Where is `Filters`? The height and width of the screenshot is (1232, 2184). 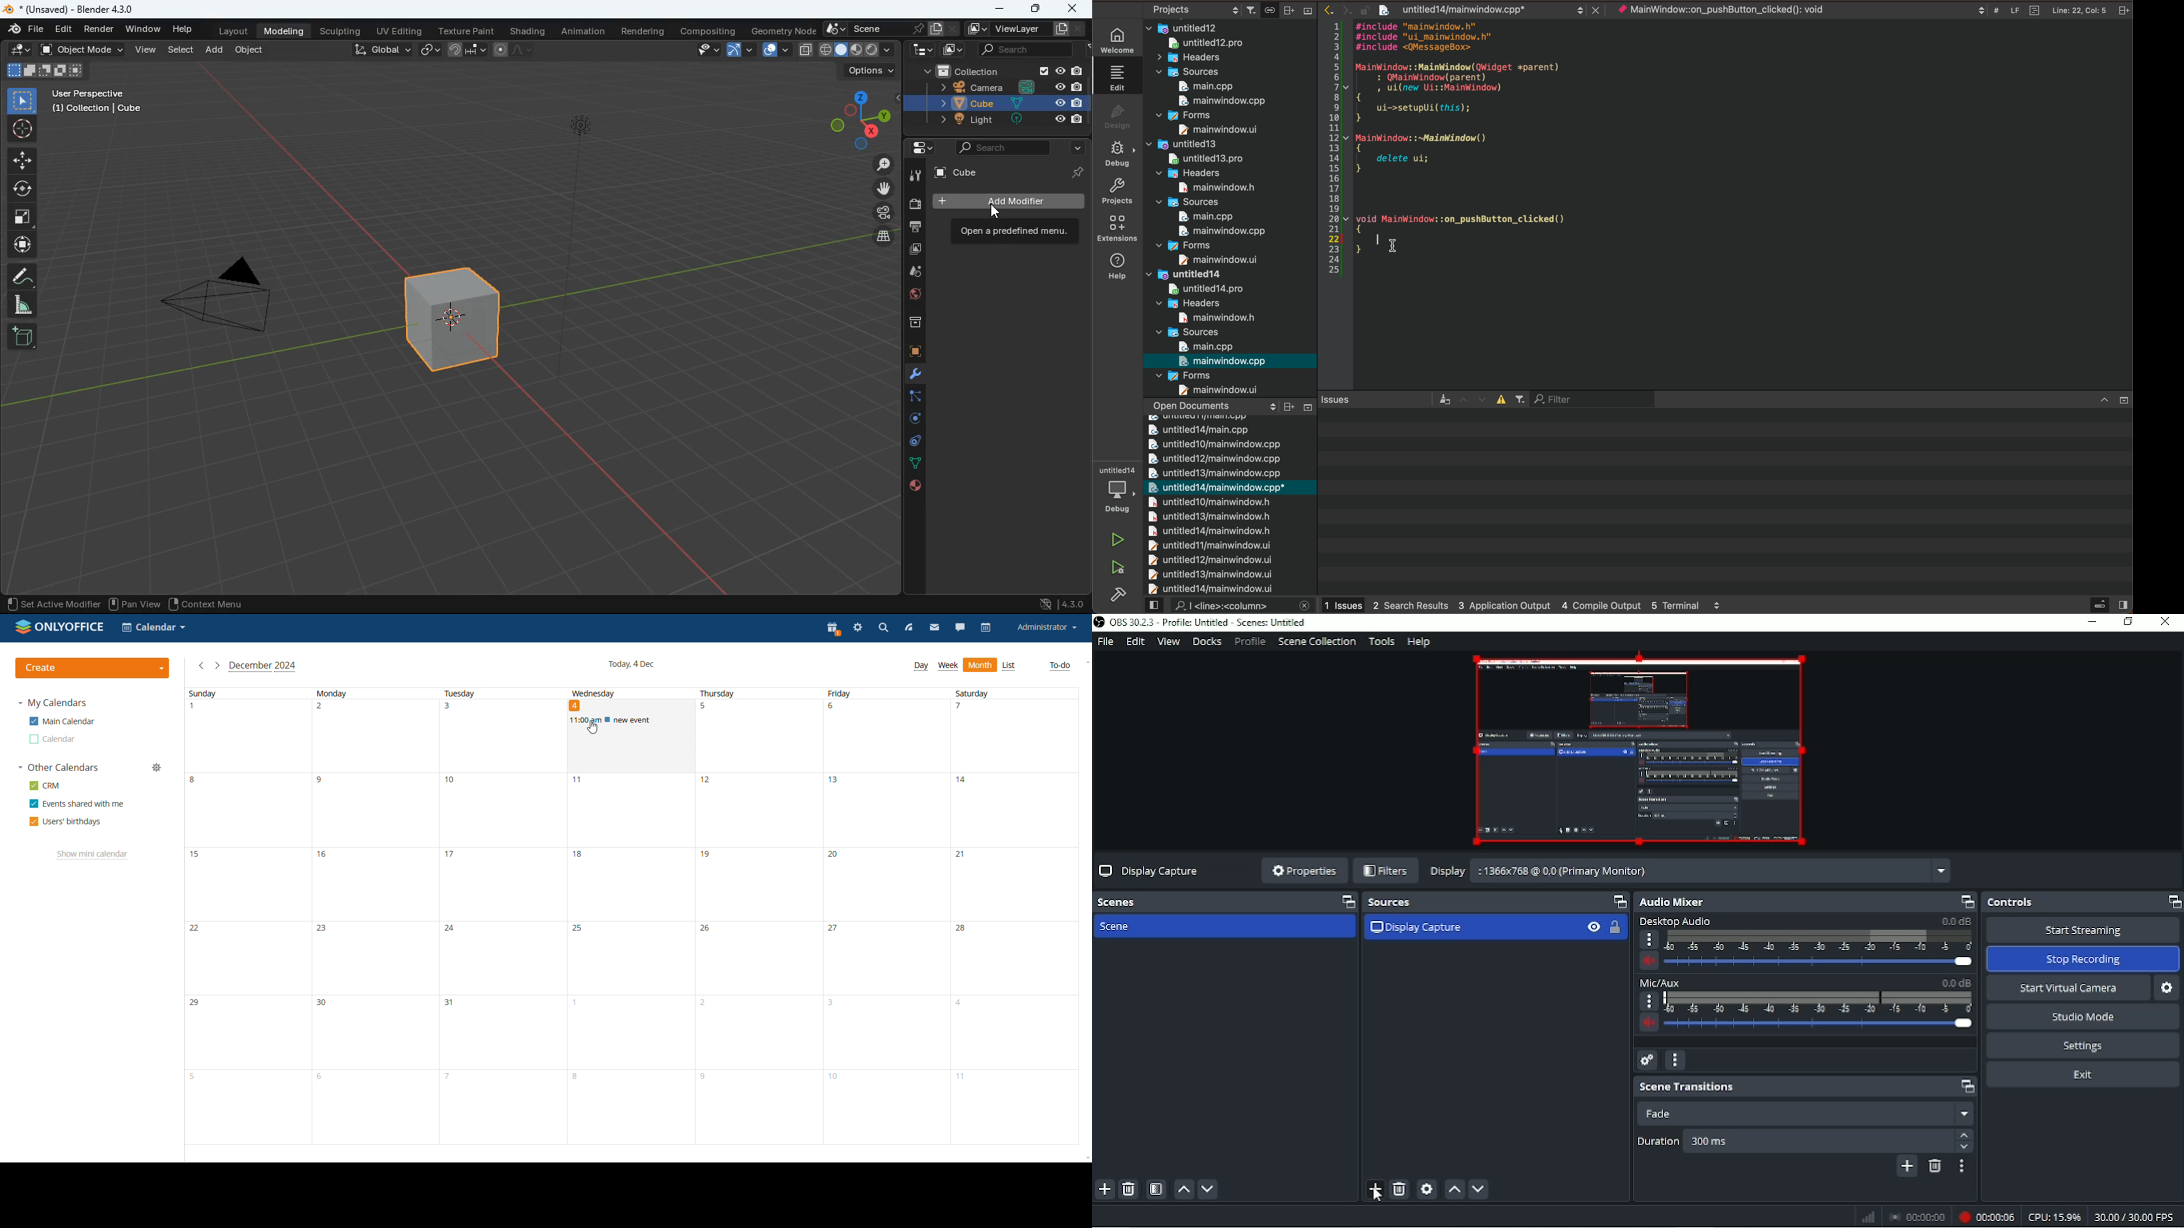
Filters is located at coordinates (1386, 872).